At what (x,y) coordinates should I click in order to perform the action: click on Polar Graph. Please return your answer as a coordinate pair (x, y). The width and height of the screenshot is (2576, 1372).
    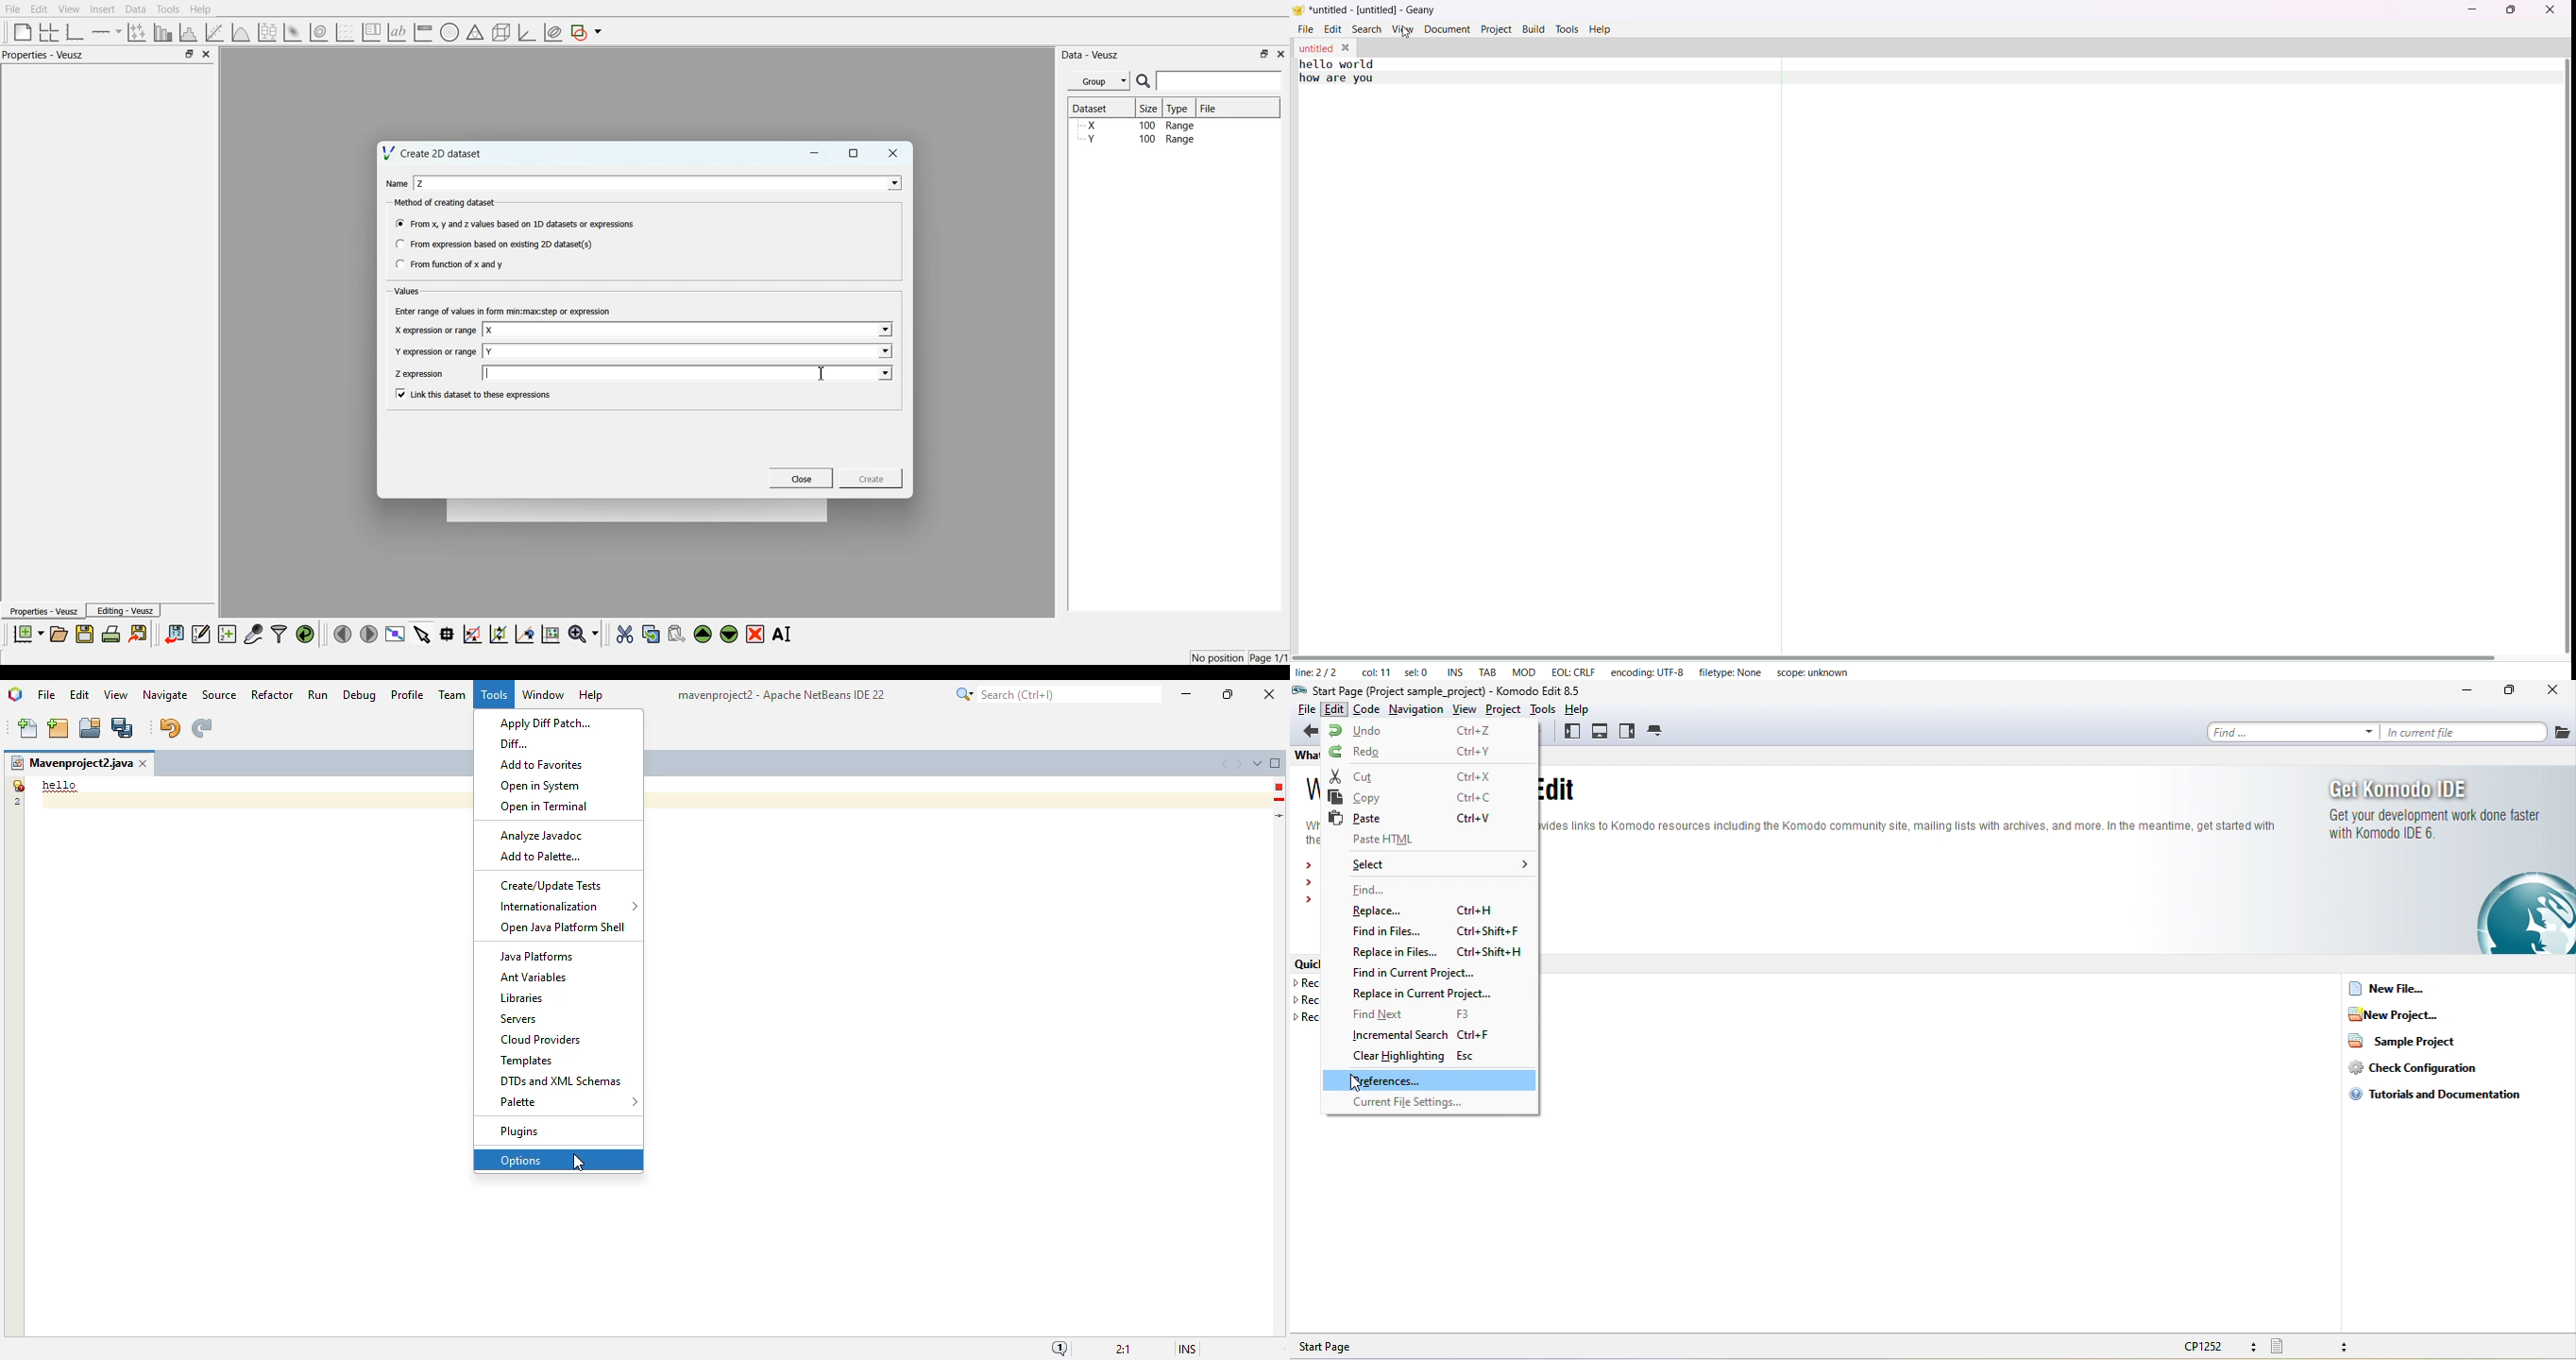
    Looking at the image, I should click on (449, 32).